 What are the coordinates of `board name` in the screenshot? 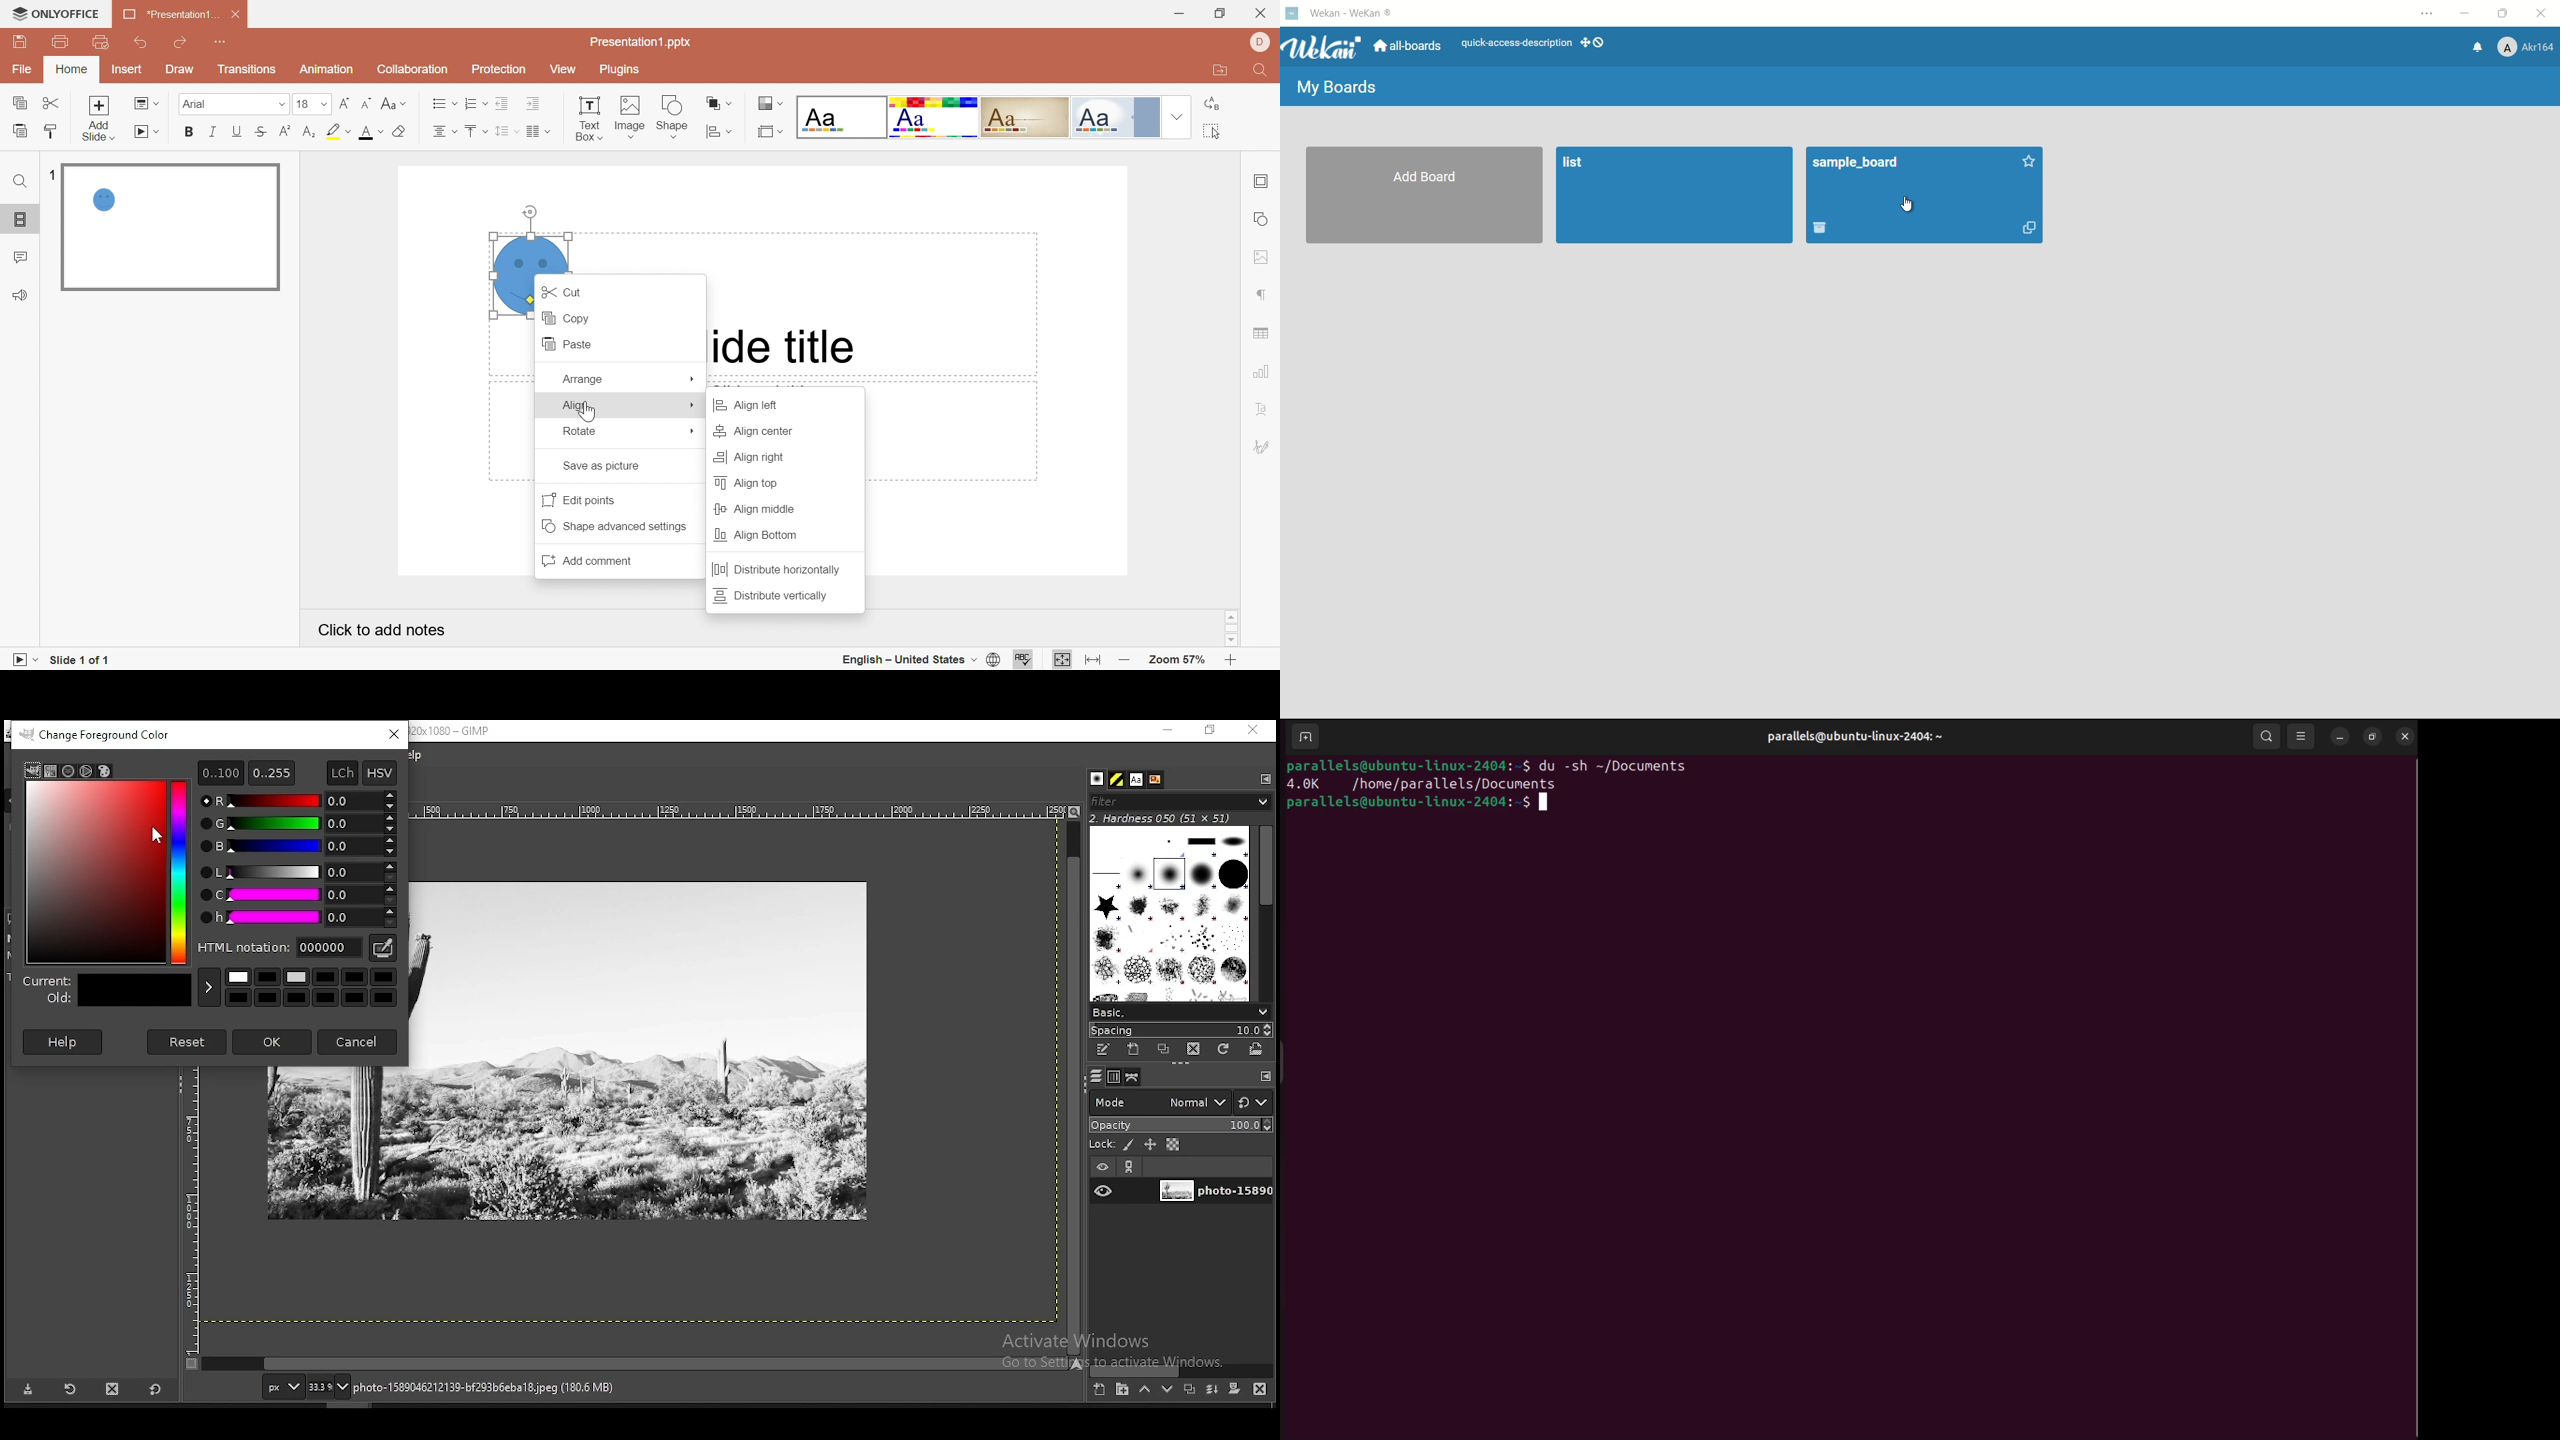 It's located at (1577, 163).